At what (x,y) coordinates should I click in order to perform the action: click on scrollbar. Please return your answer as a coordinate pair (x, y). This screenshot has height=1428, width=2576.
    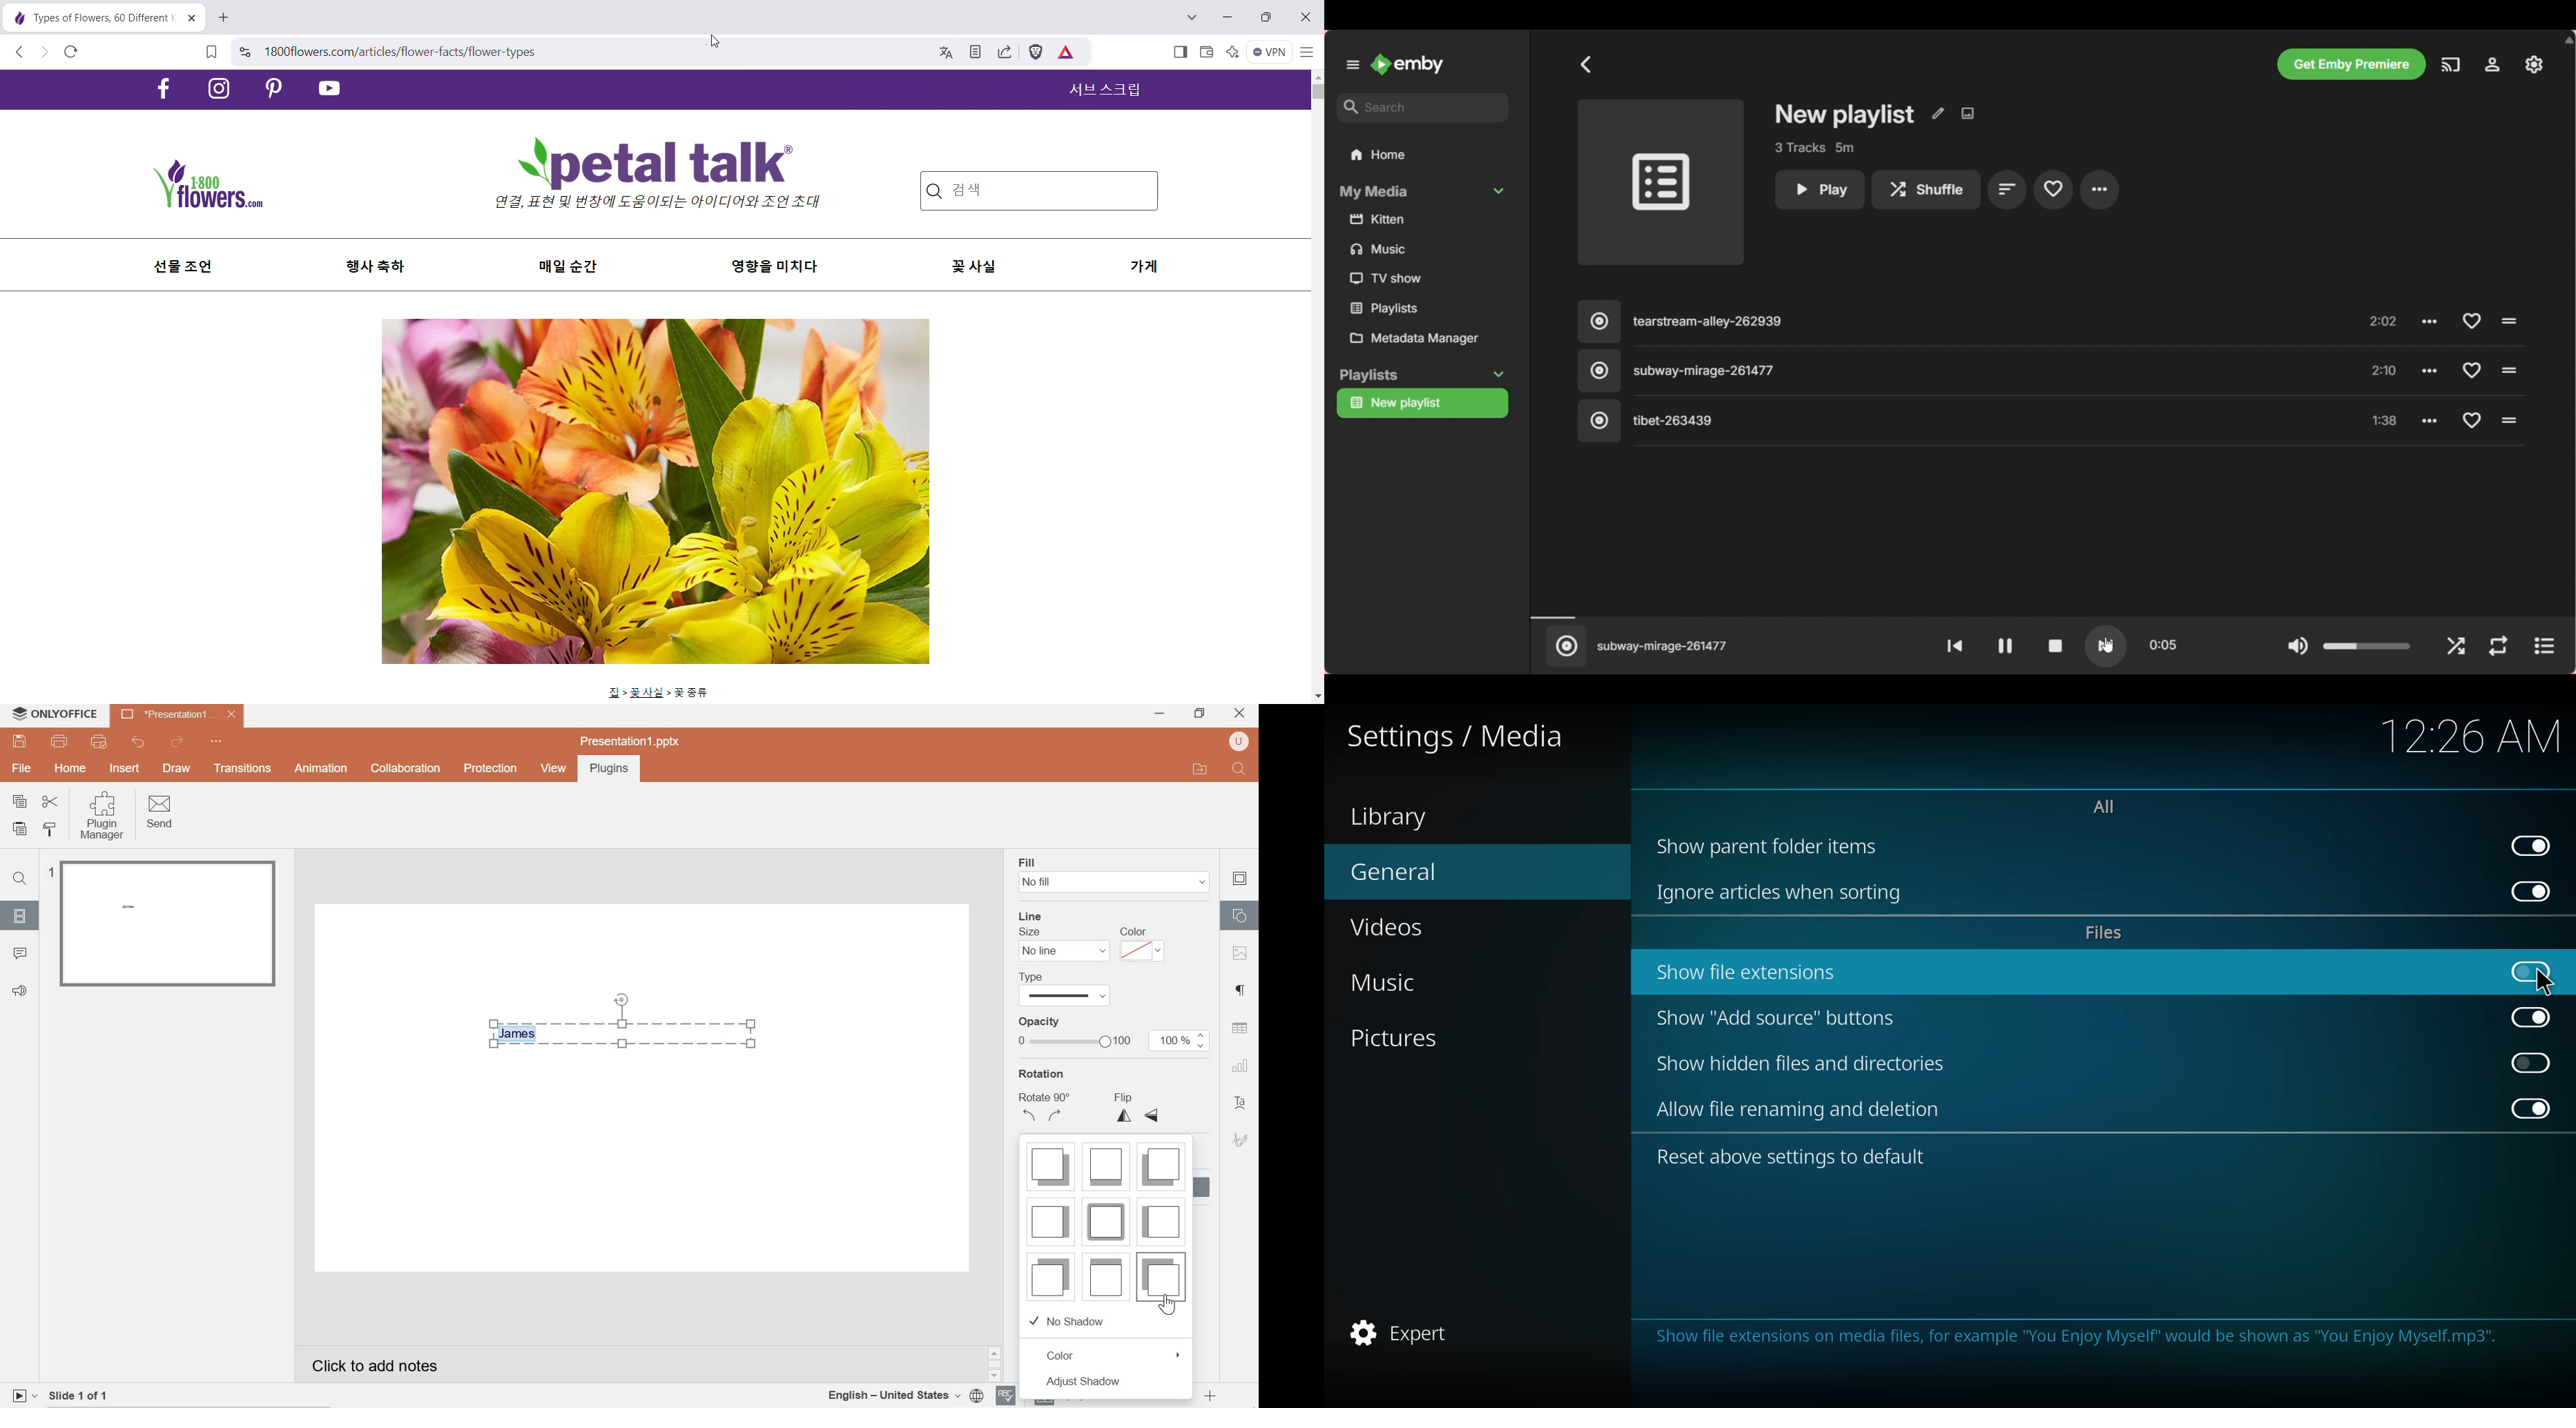
    Looking at the image, I should click on (994, 1365).